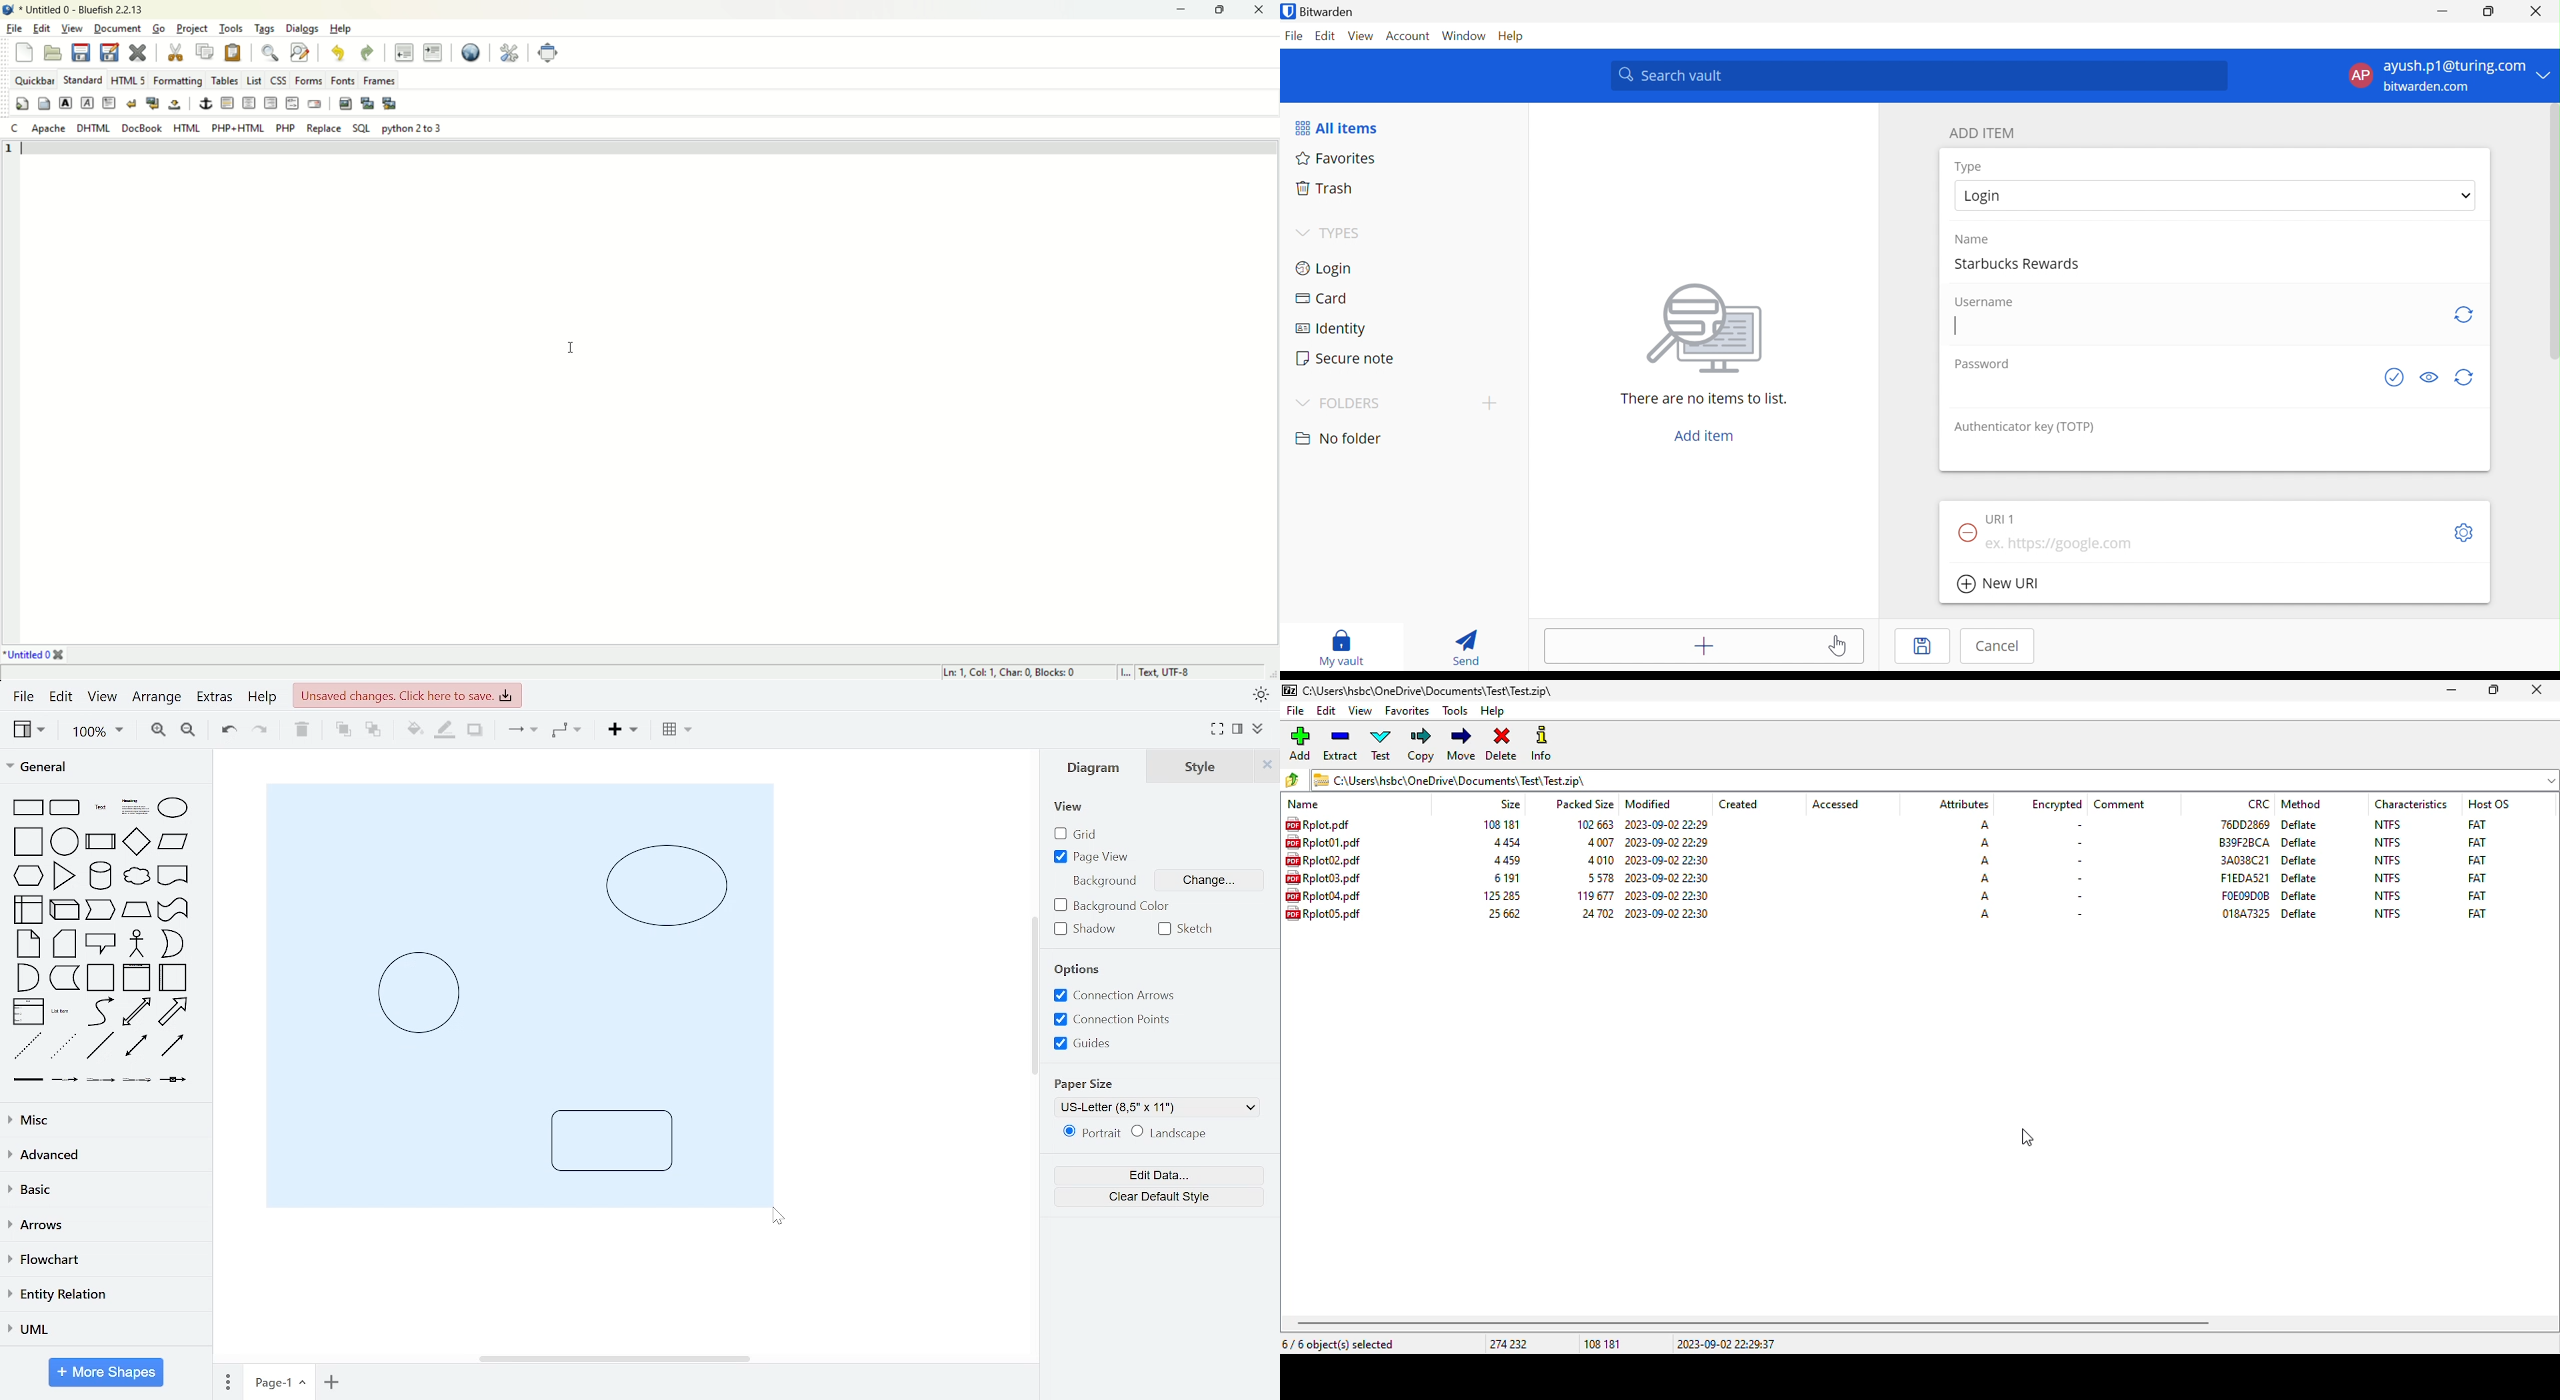 This screenshot has width=2576, height=1400. Describe the element at coordinates (2465, 378) in the screenshot. I see `Regenerate Password` at that location.